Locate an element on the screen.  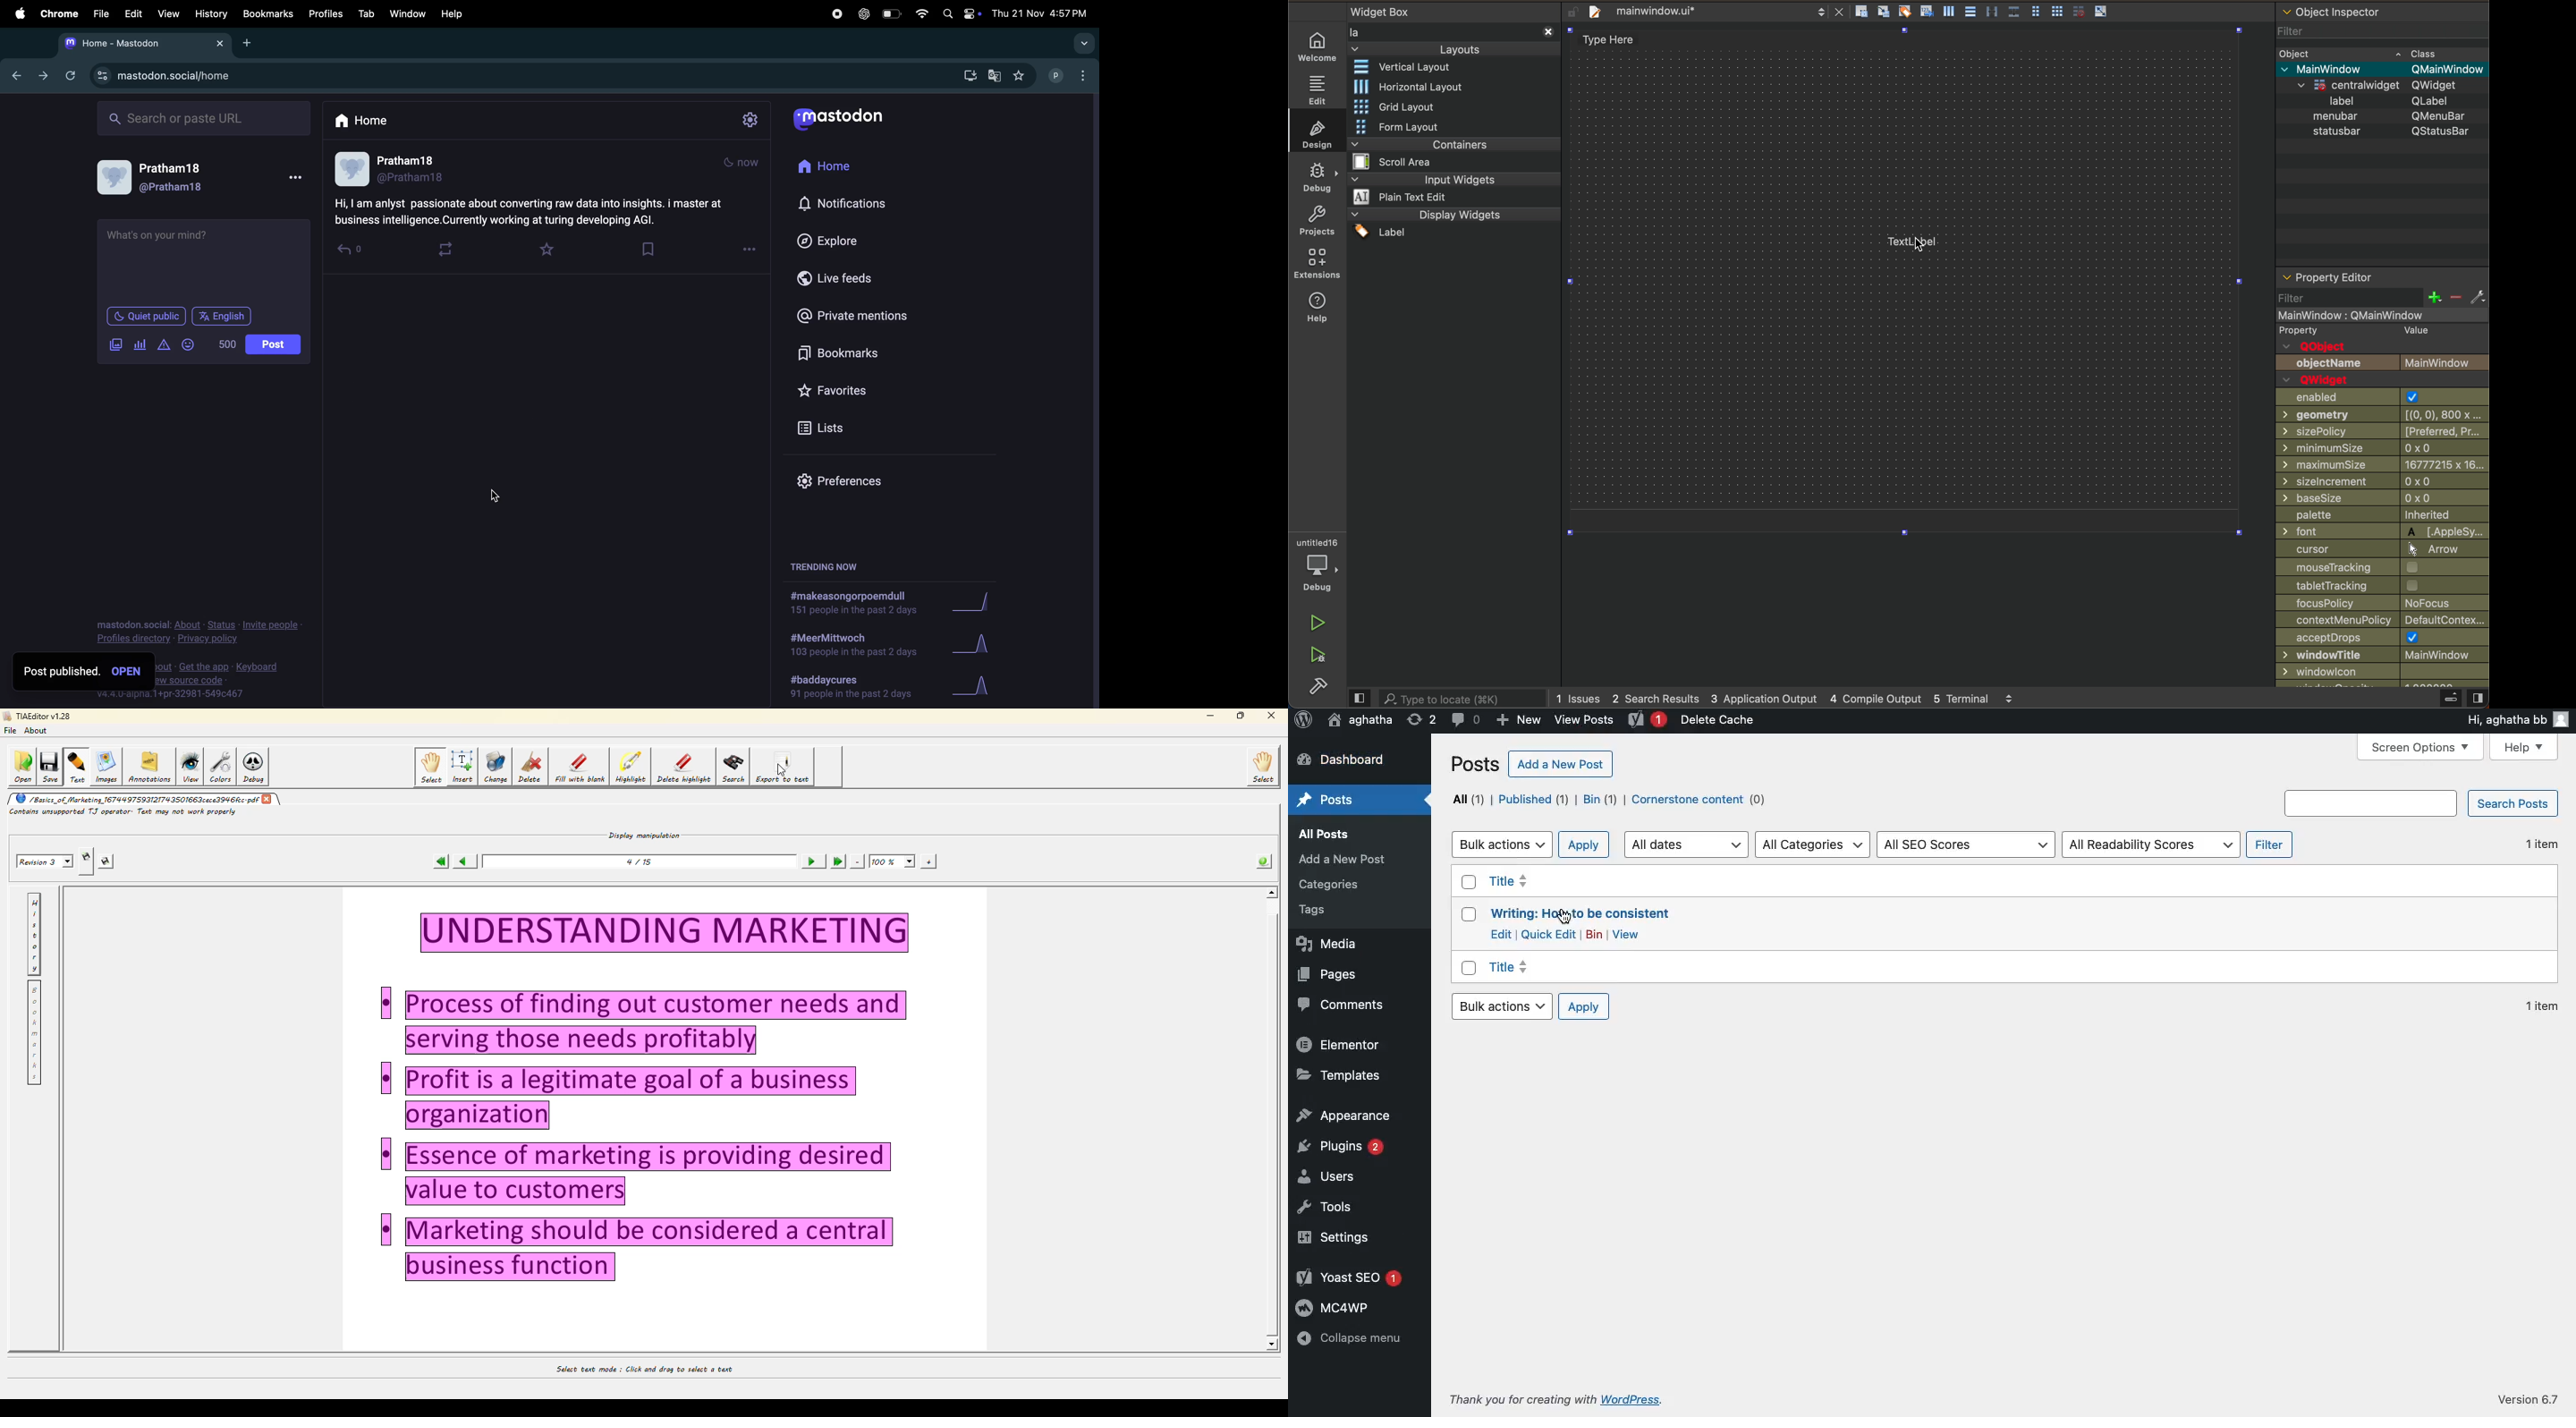
Cursor is located at coordinates (1564, 917).